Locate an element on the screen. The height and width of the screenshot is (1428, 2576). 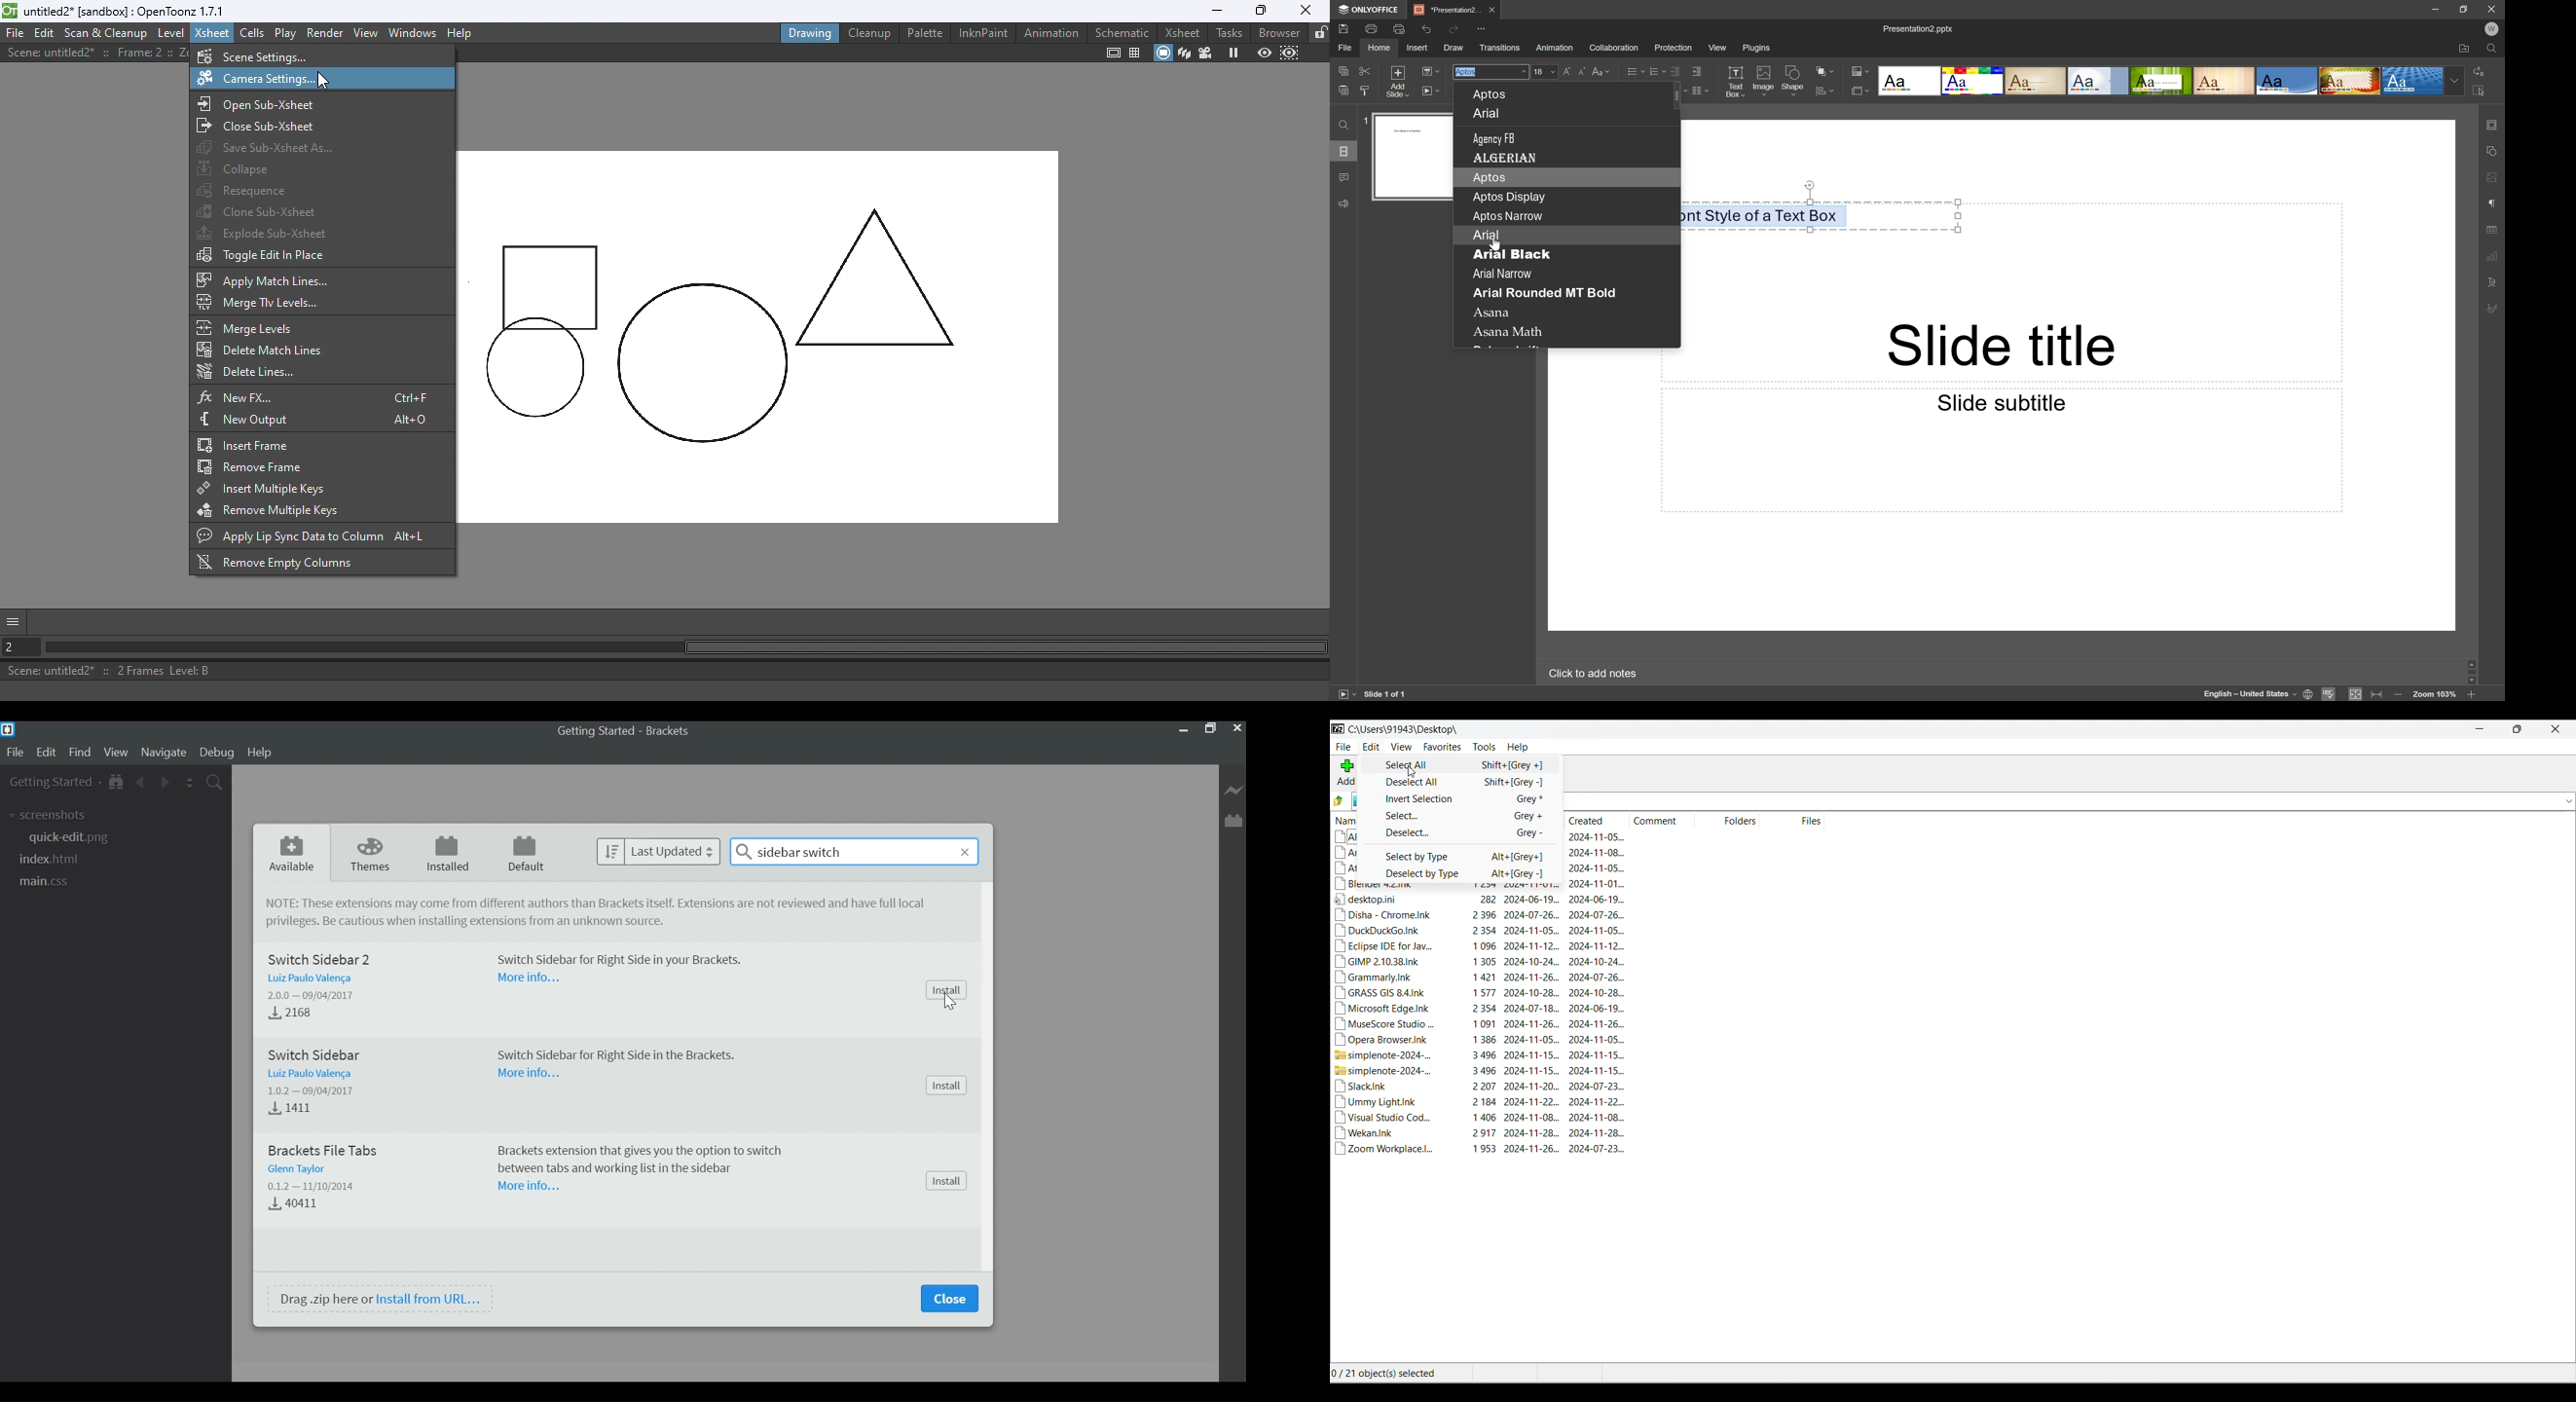
Paste Style is located at coordinates (1366, 90).